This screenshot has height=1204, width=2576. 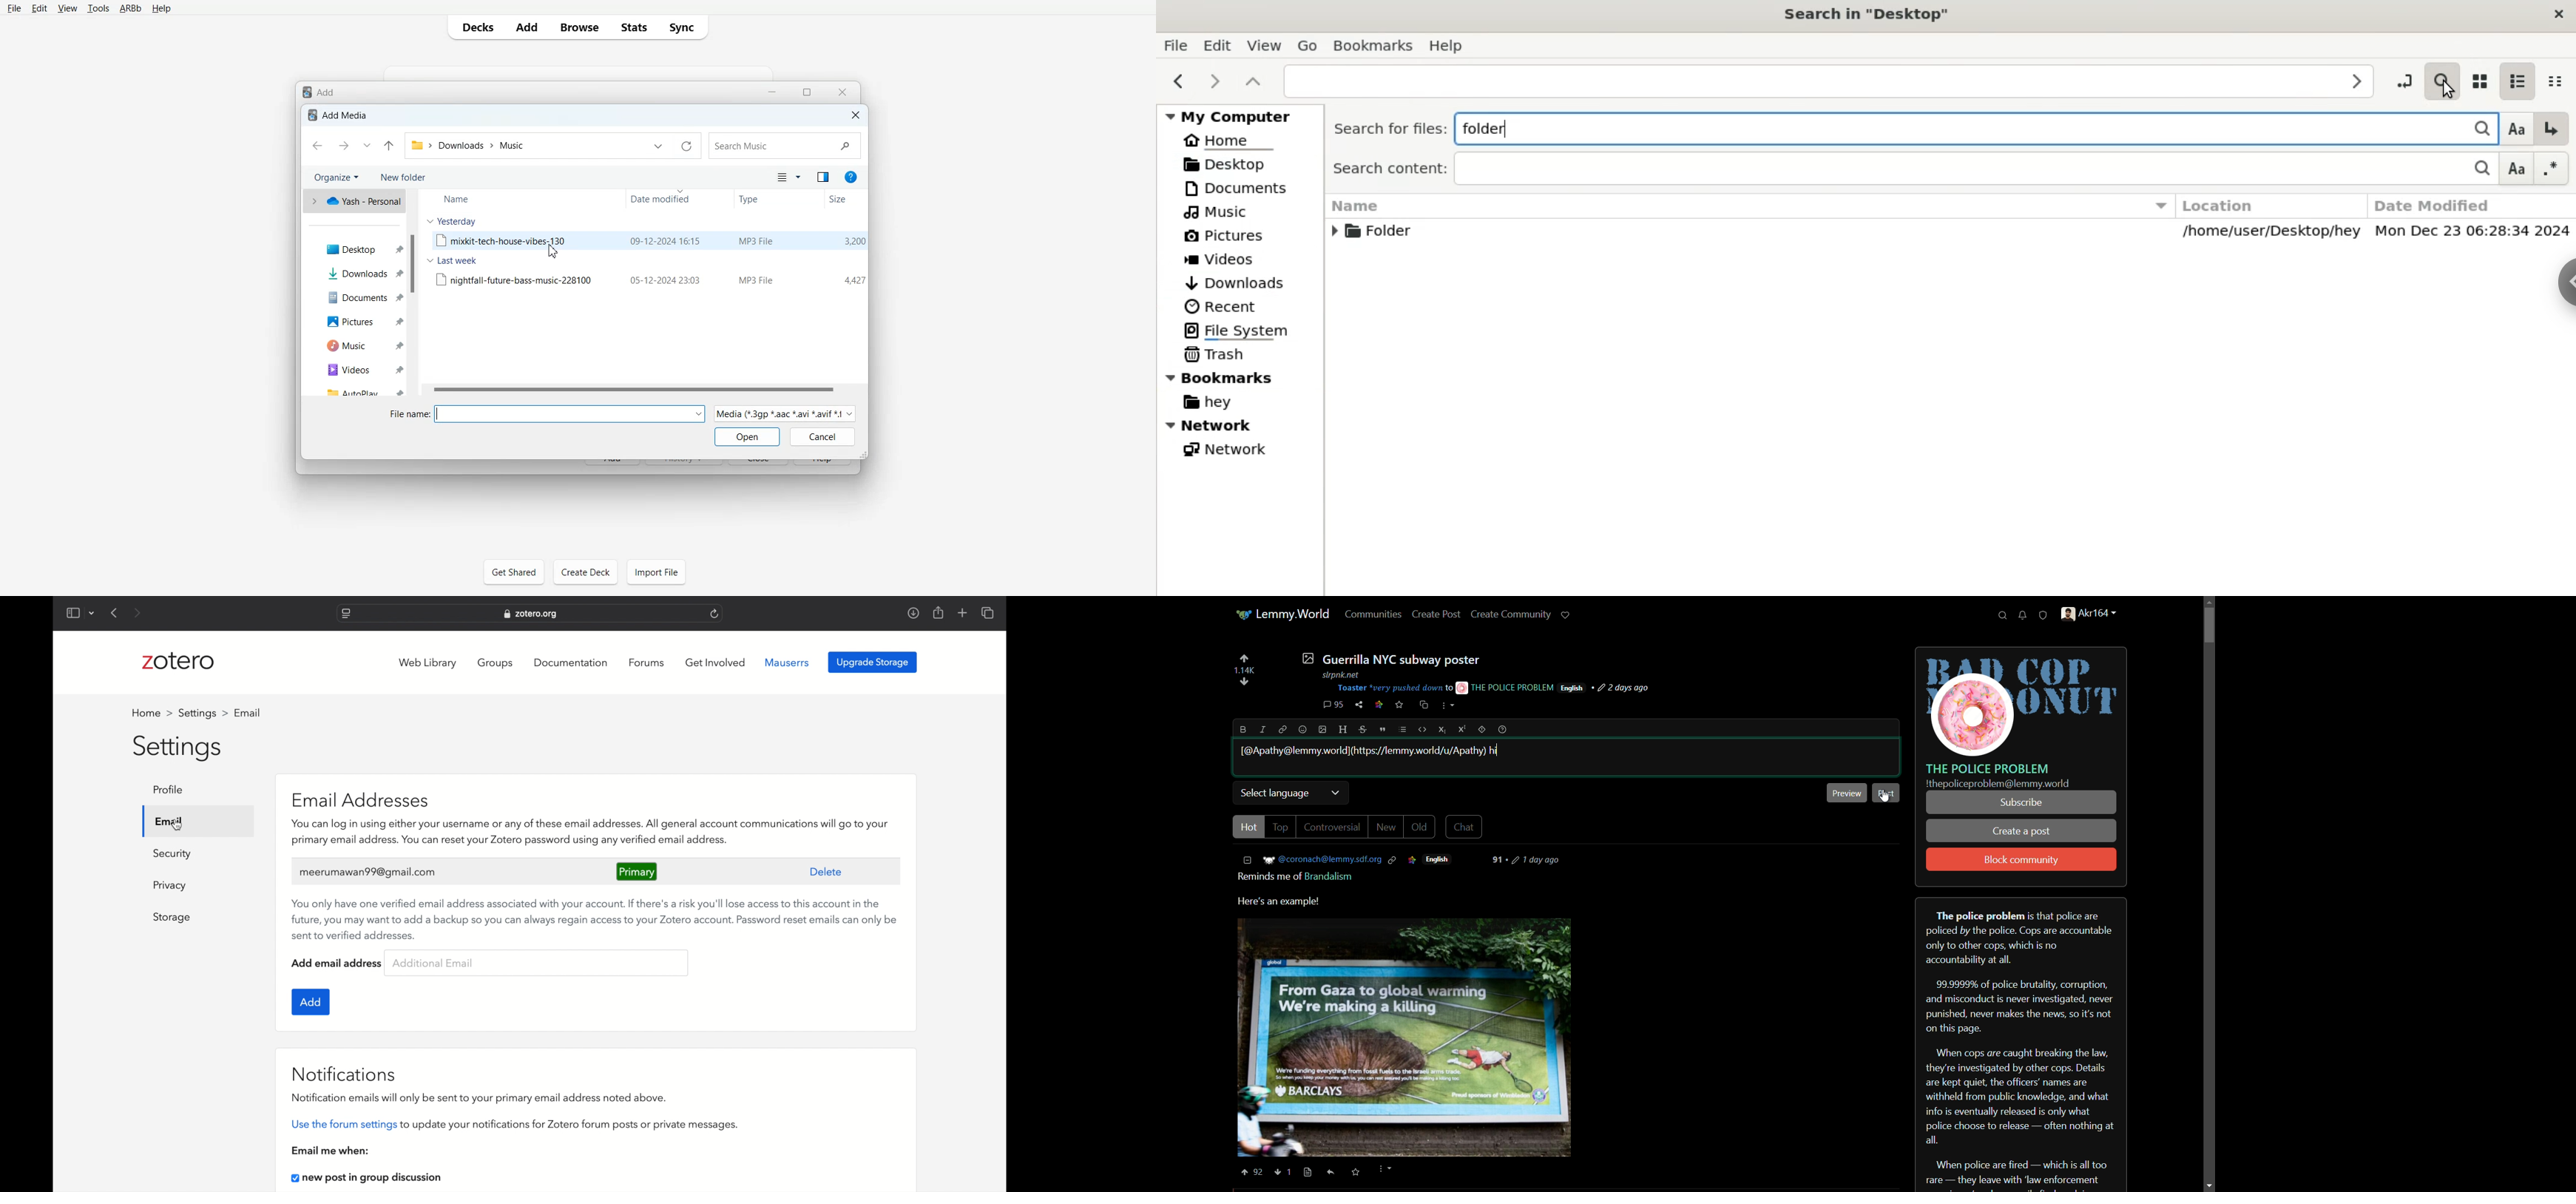 I want to click on cursor, so click(x=1886, y=796).